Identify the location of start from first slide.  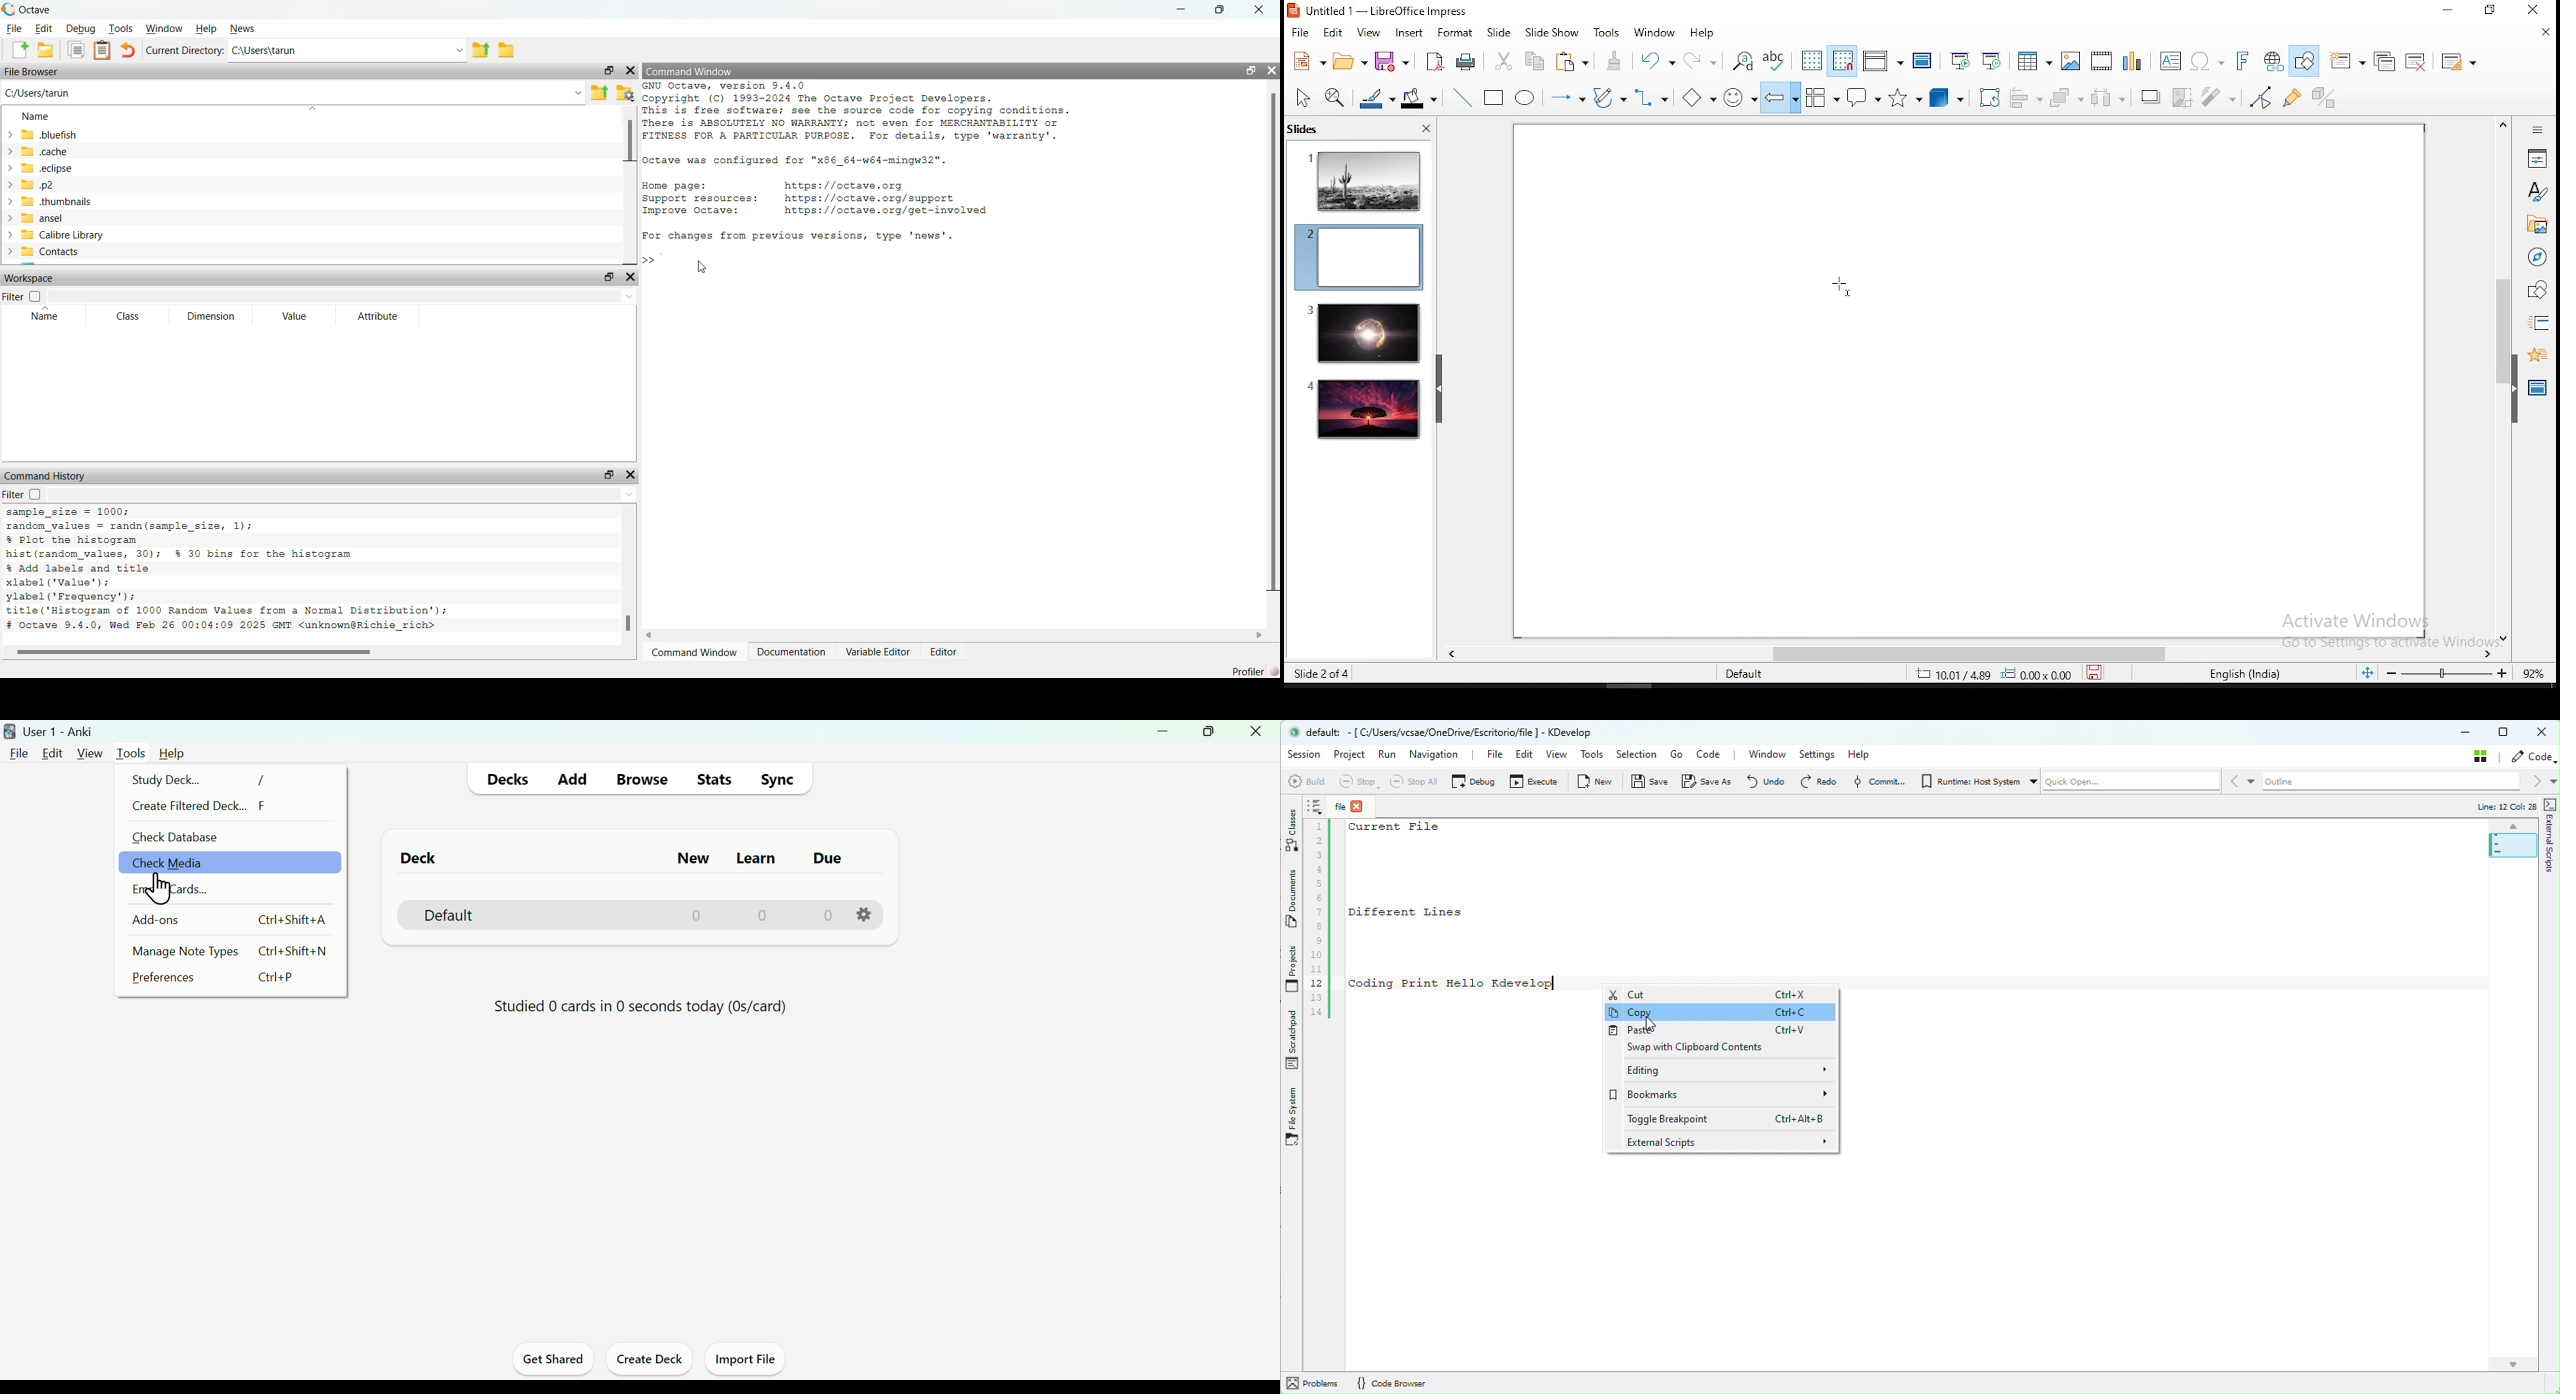
(1960, 61).